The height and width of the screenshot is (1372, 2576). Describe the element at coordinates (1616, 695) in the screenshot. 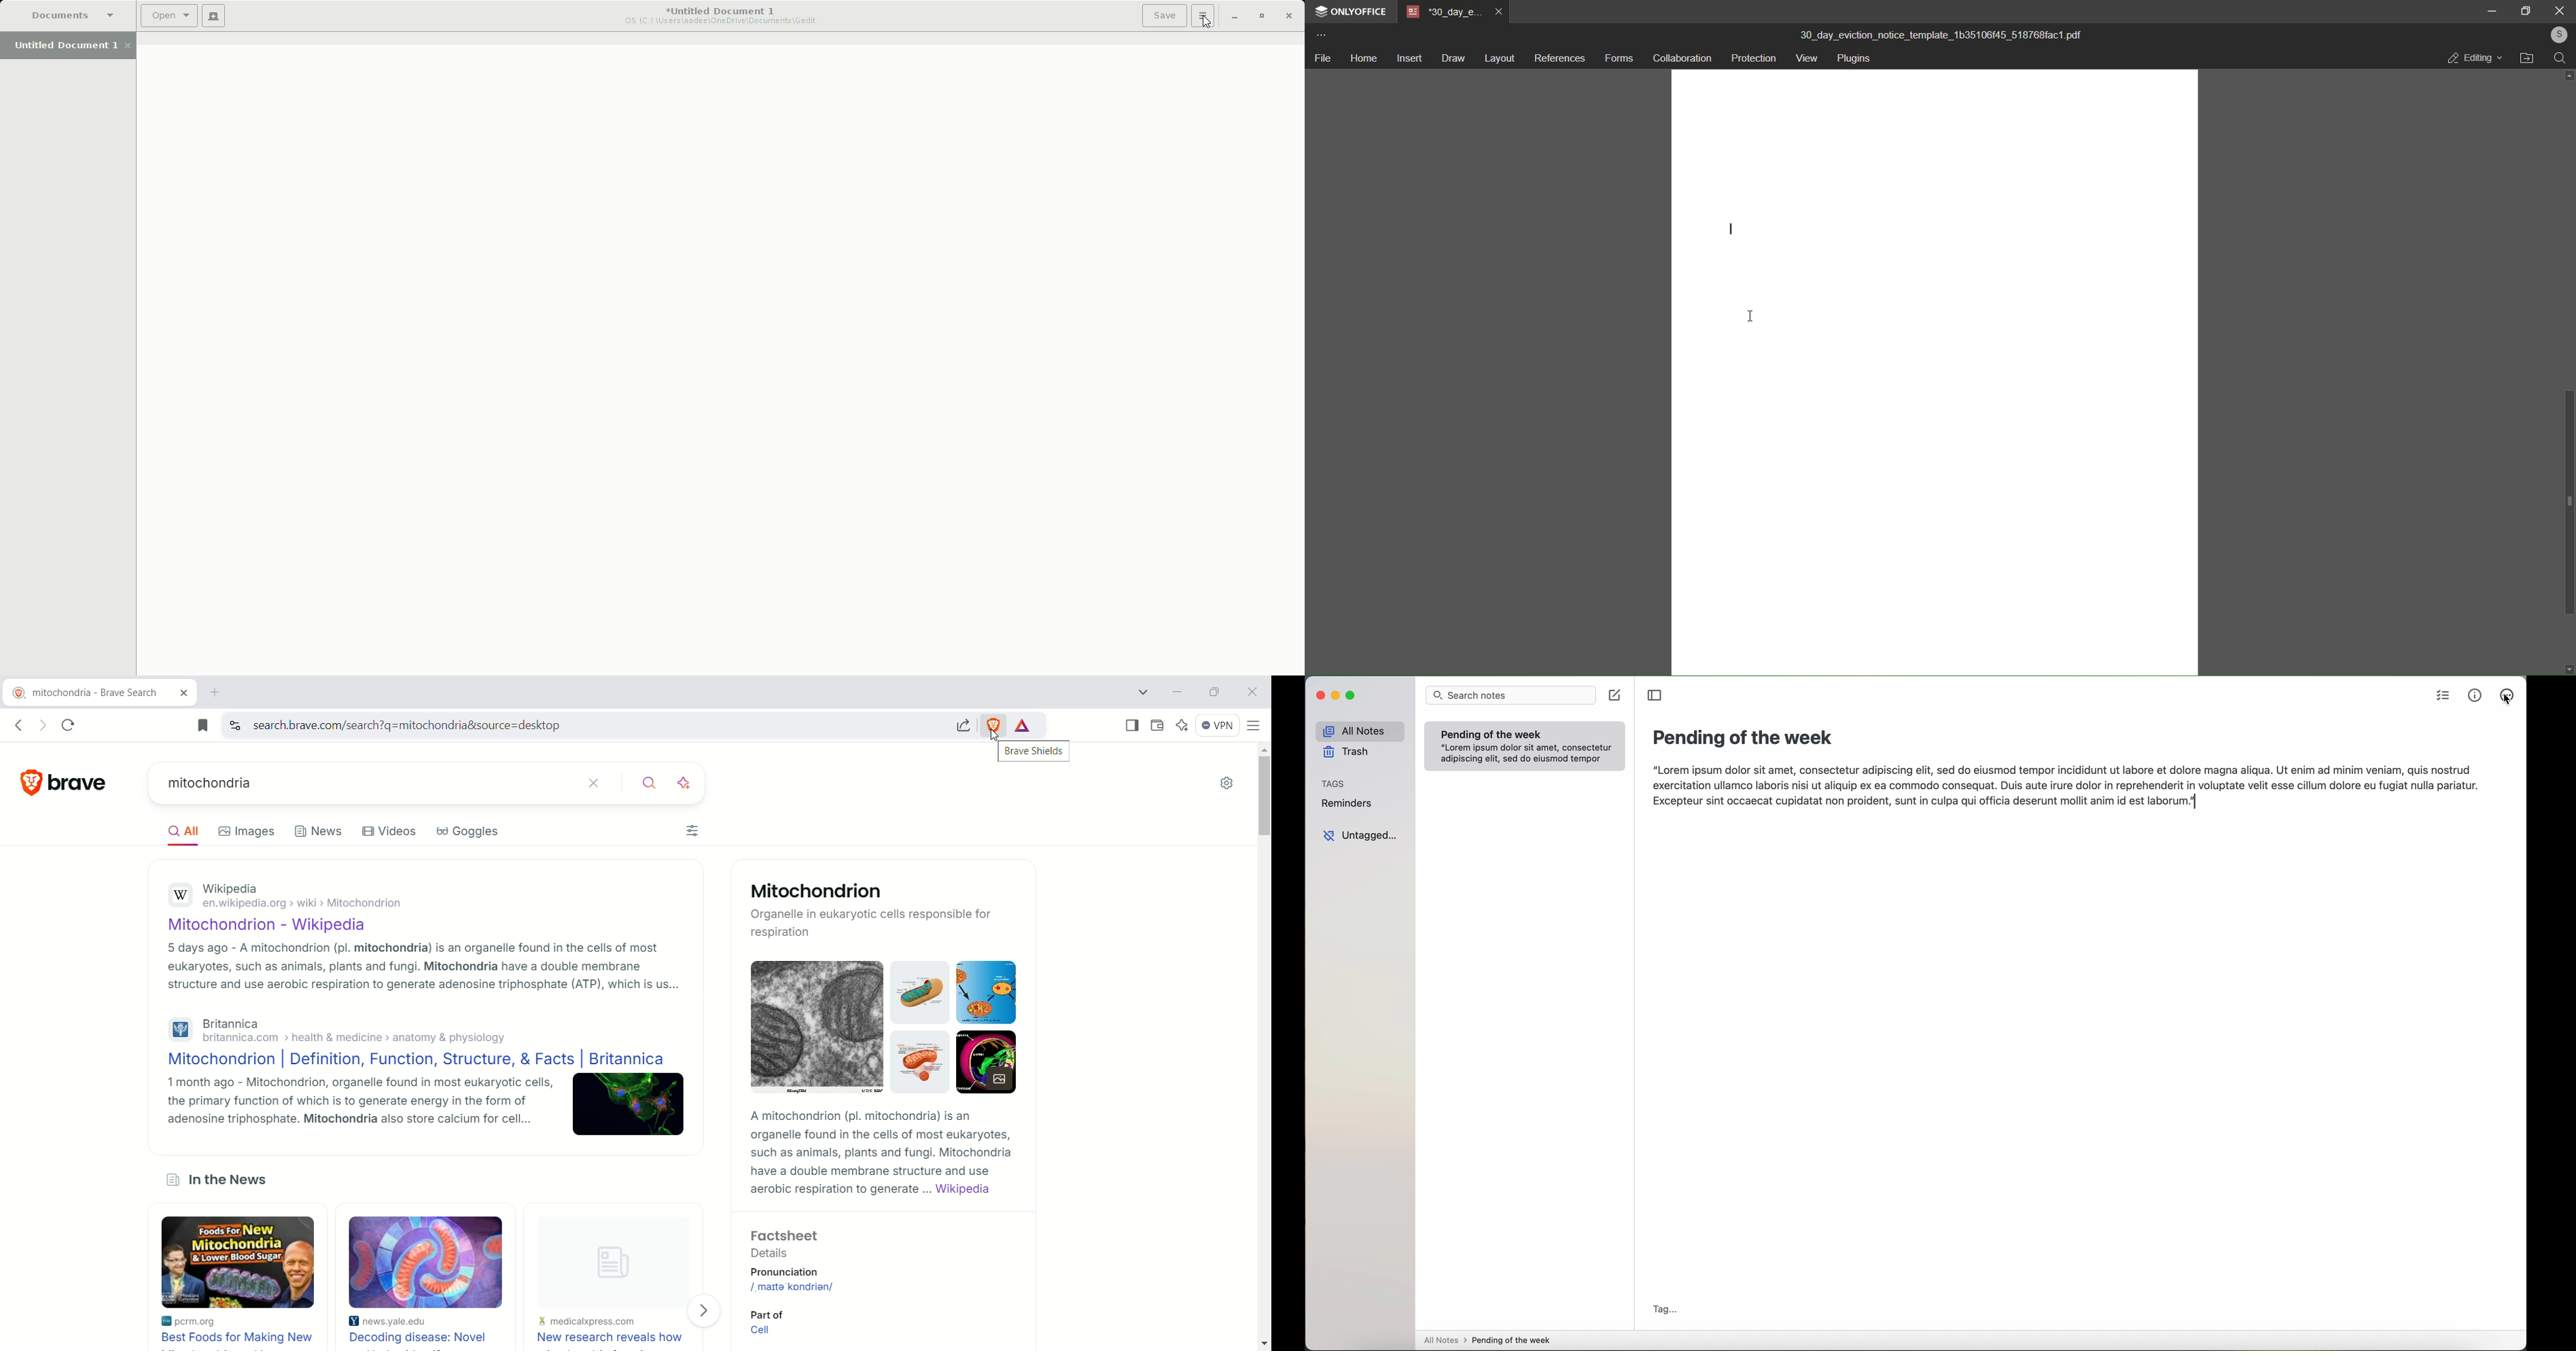

I see `create note` at that location.